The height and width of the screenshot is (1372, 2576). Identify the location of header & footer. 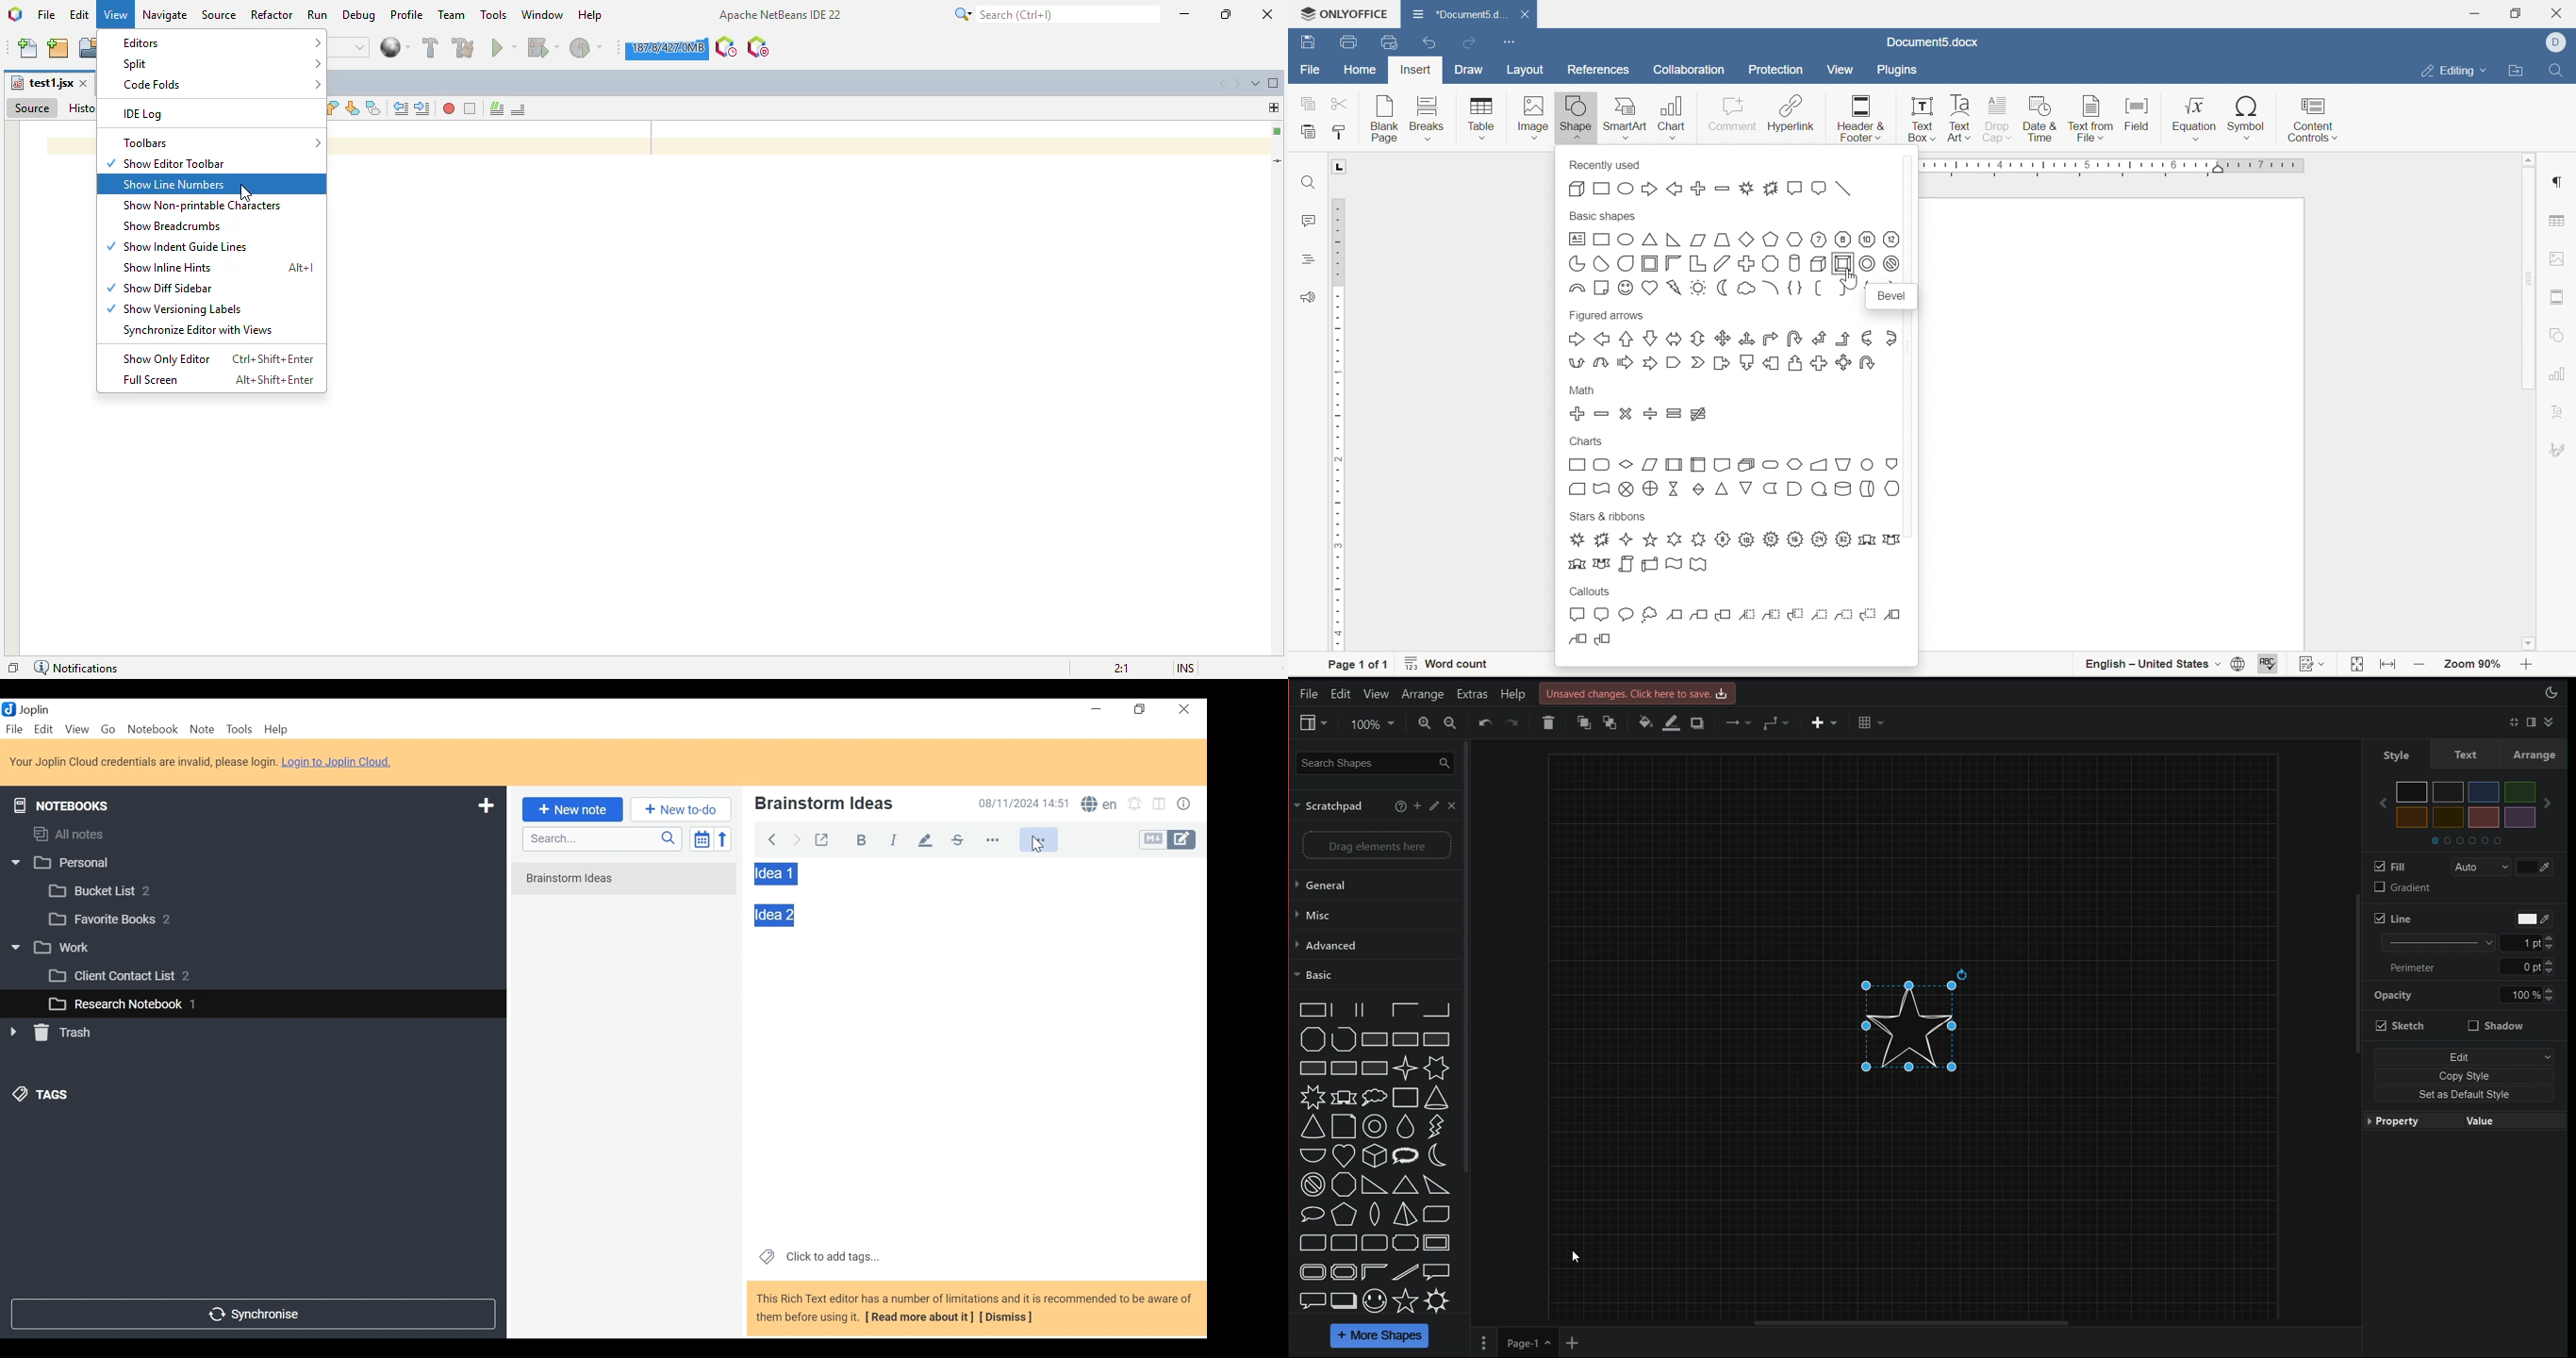
(1862, 119).